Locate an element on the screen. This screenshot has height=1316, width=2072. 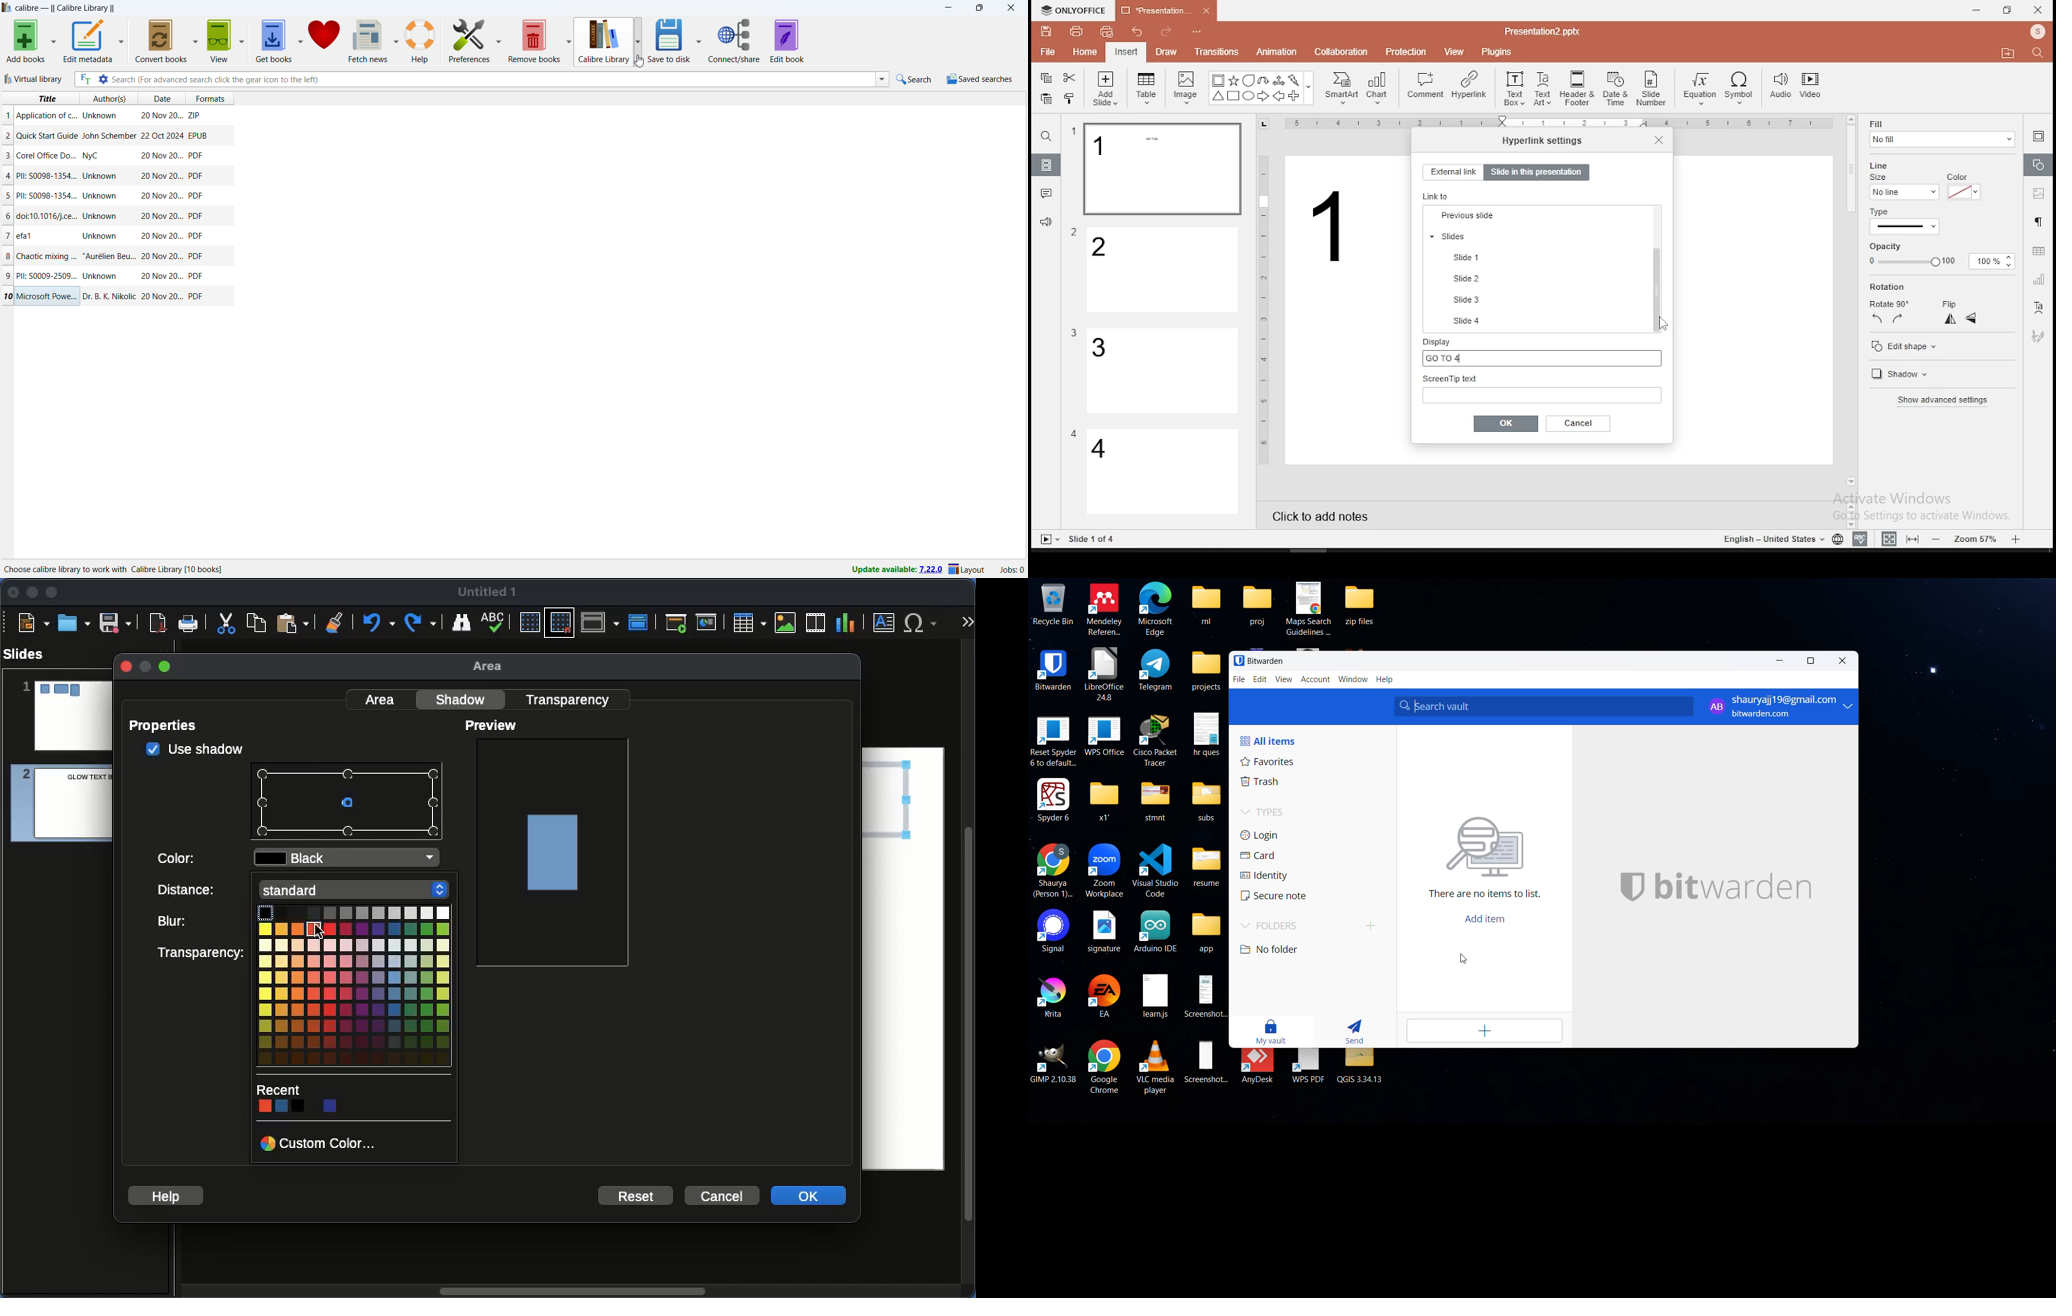
video is located at coordinates (1810, 88).